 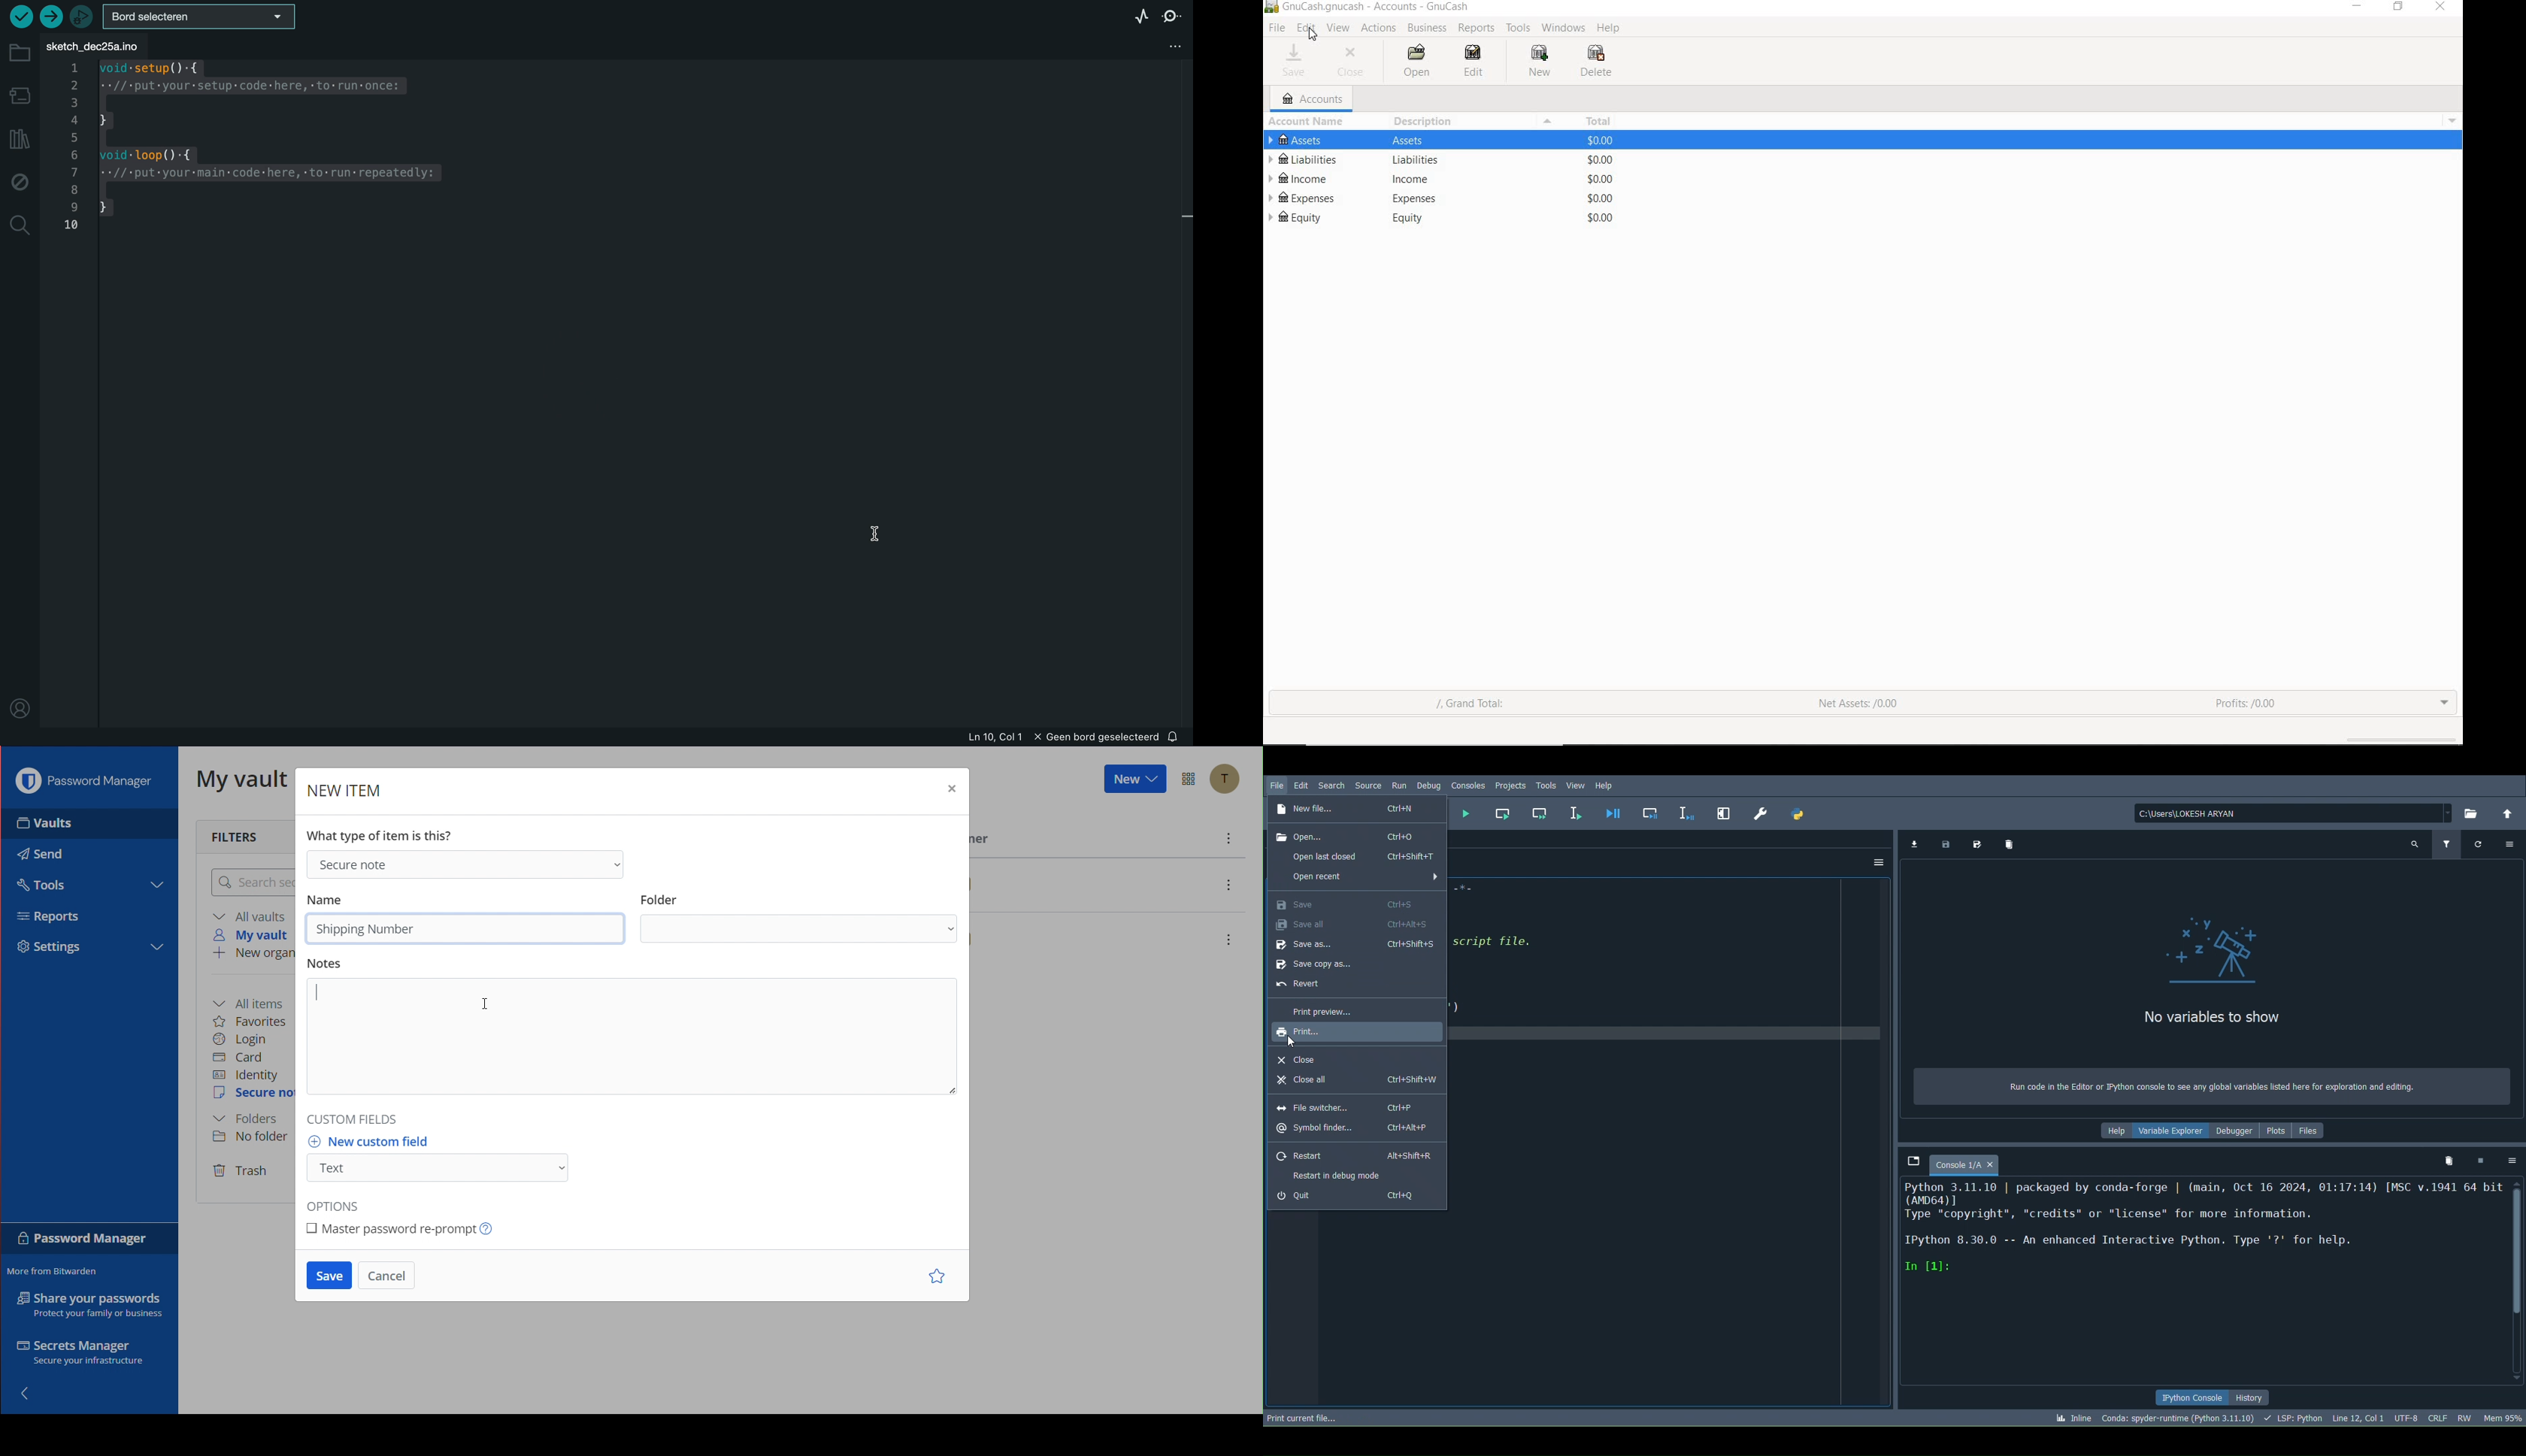 What do you see at coordinates (249, 1118) in the screenshot?
I see `Folders` at bounding box center [249, 1118].